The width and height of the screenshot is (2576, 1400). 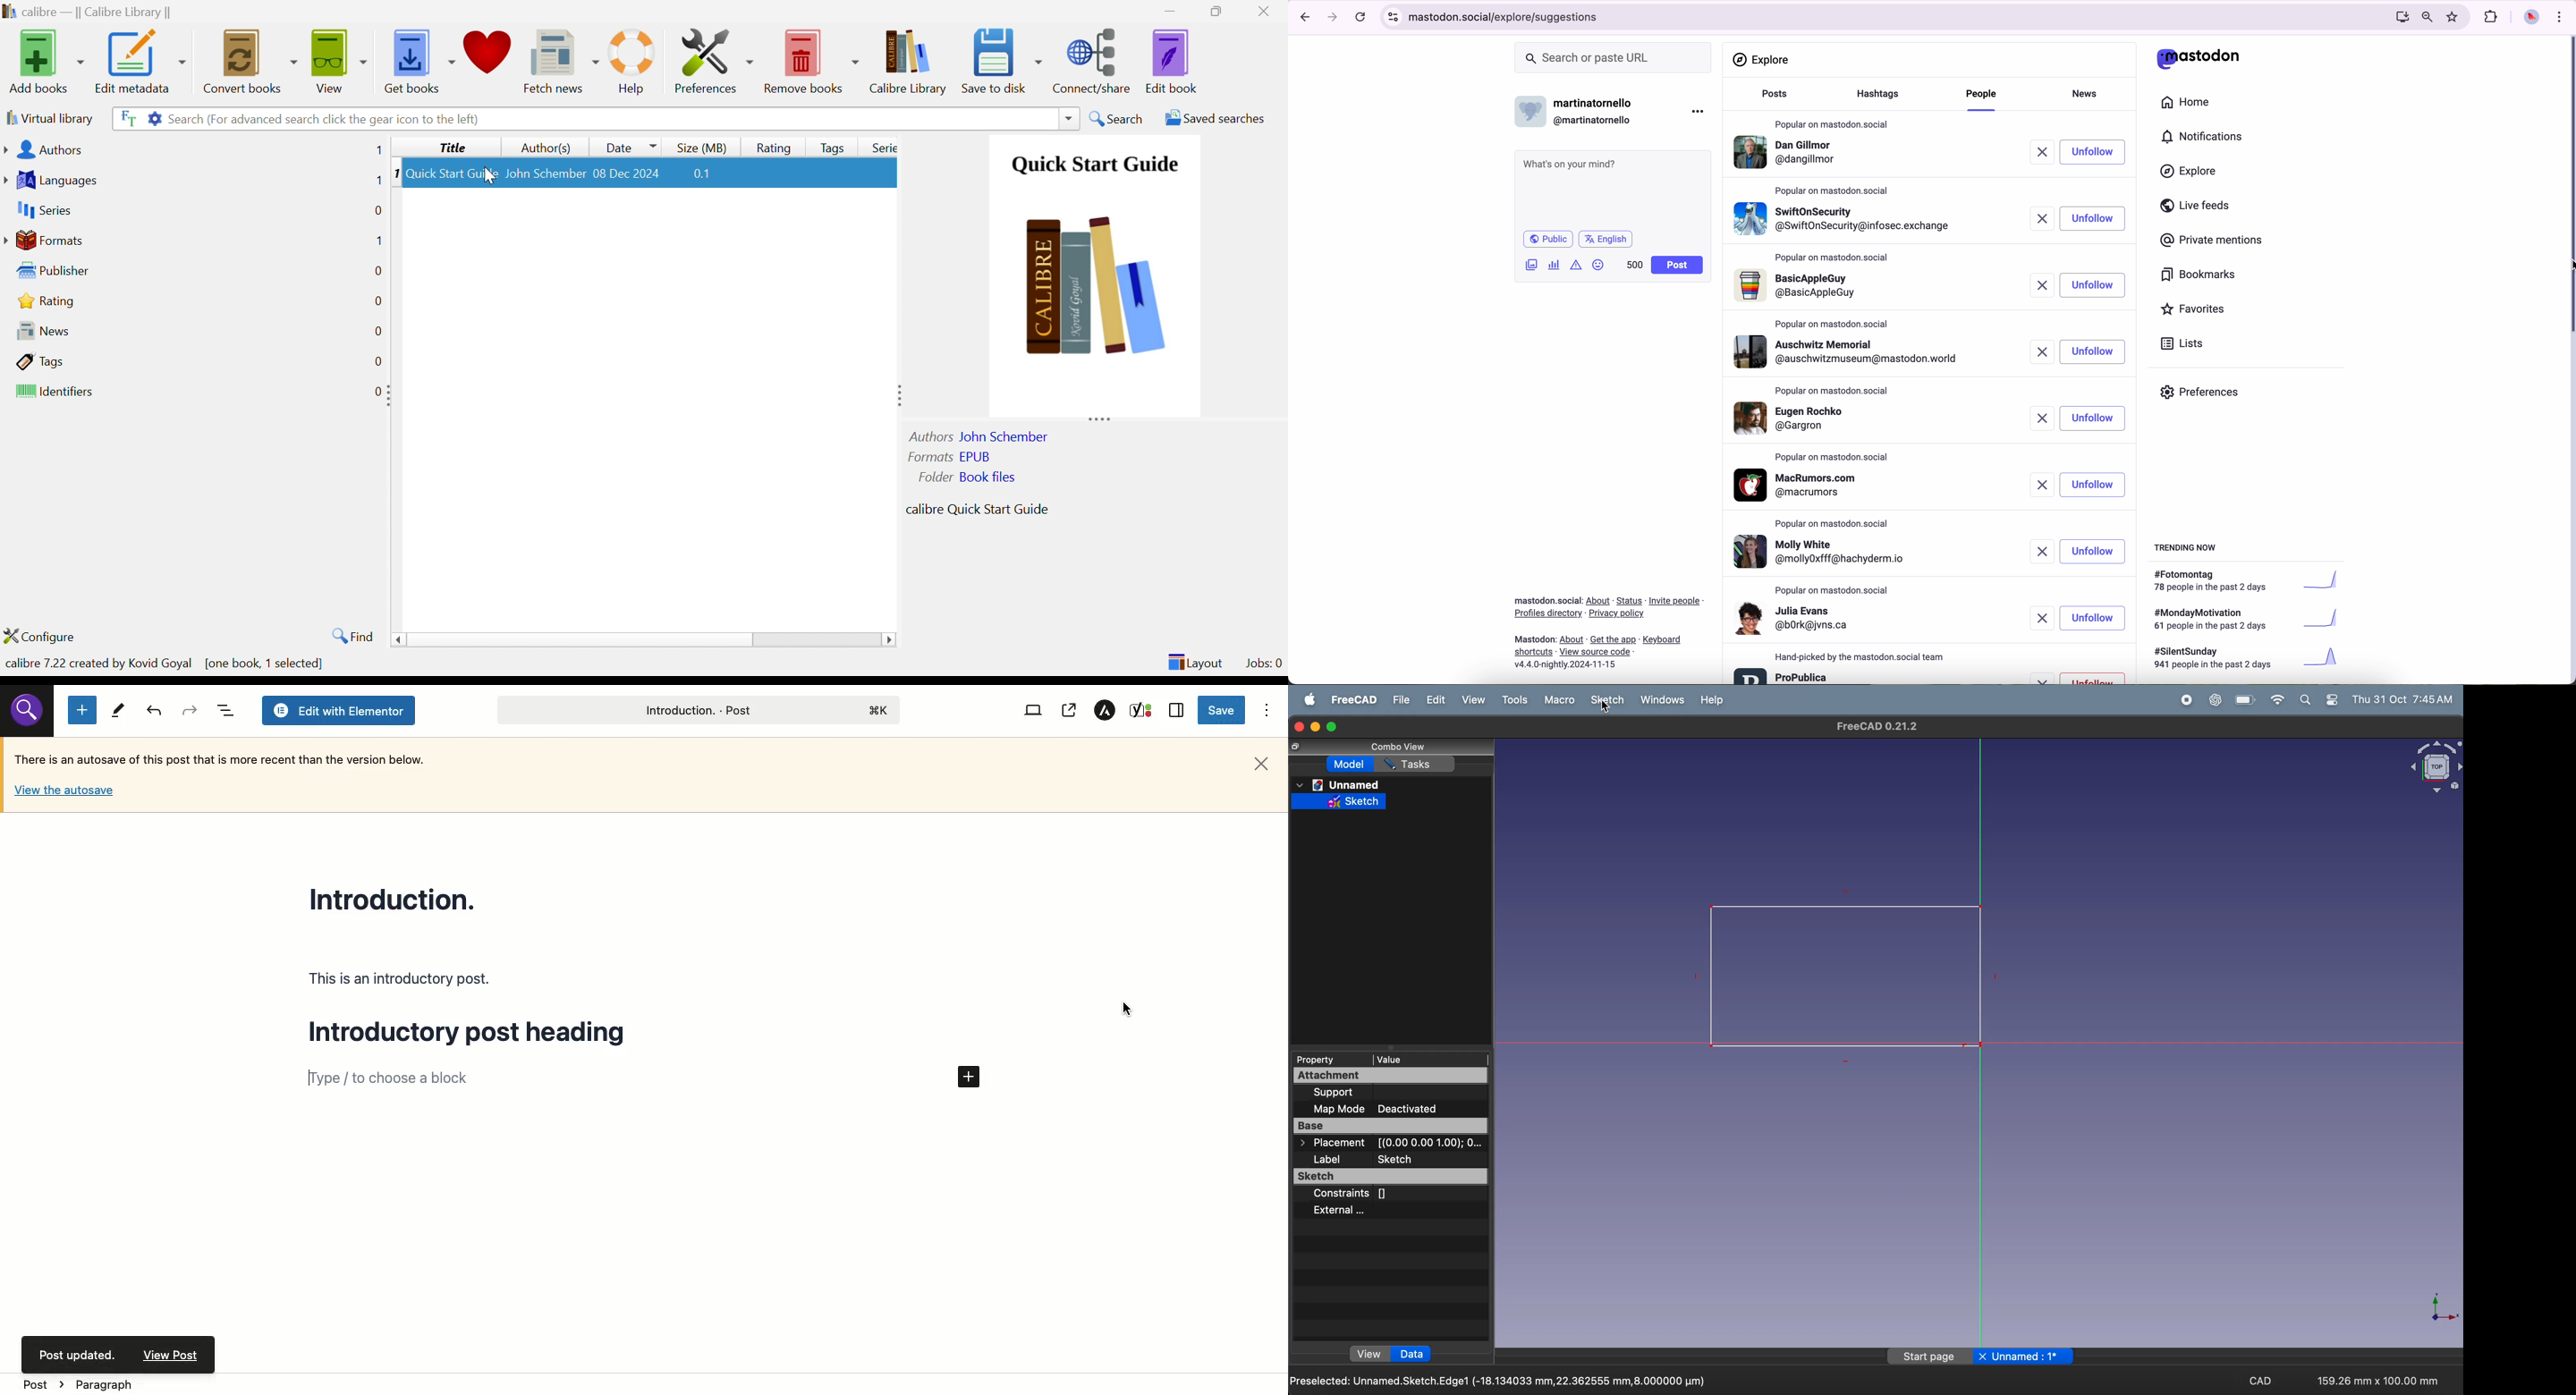 I want to click on 0.1, so click(x=708, y=174).